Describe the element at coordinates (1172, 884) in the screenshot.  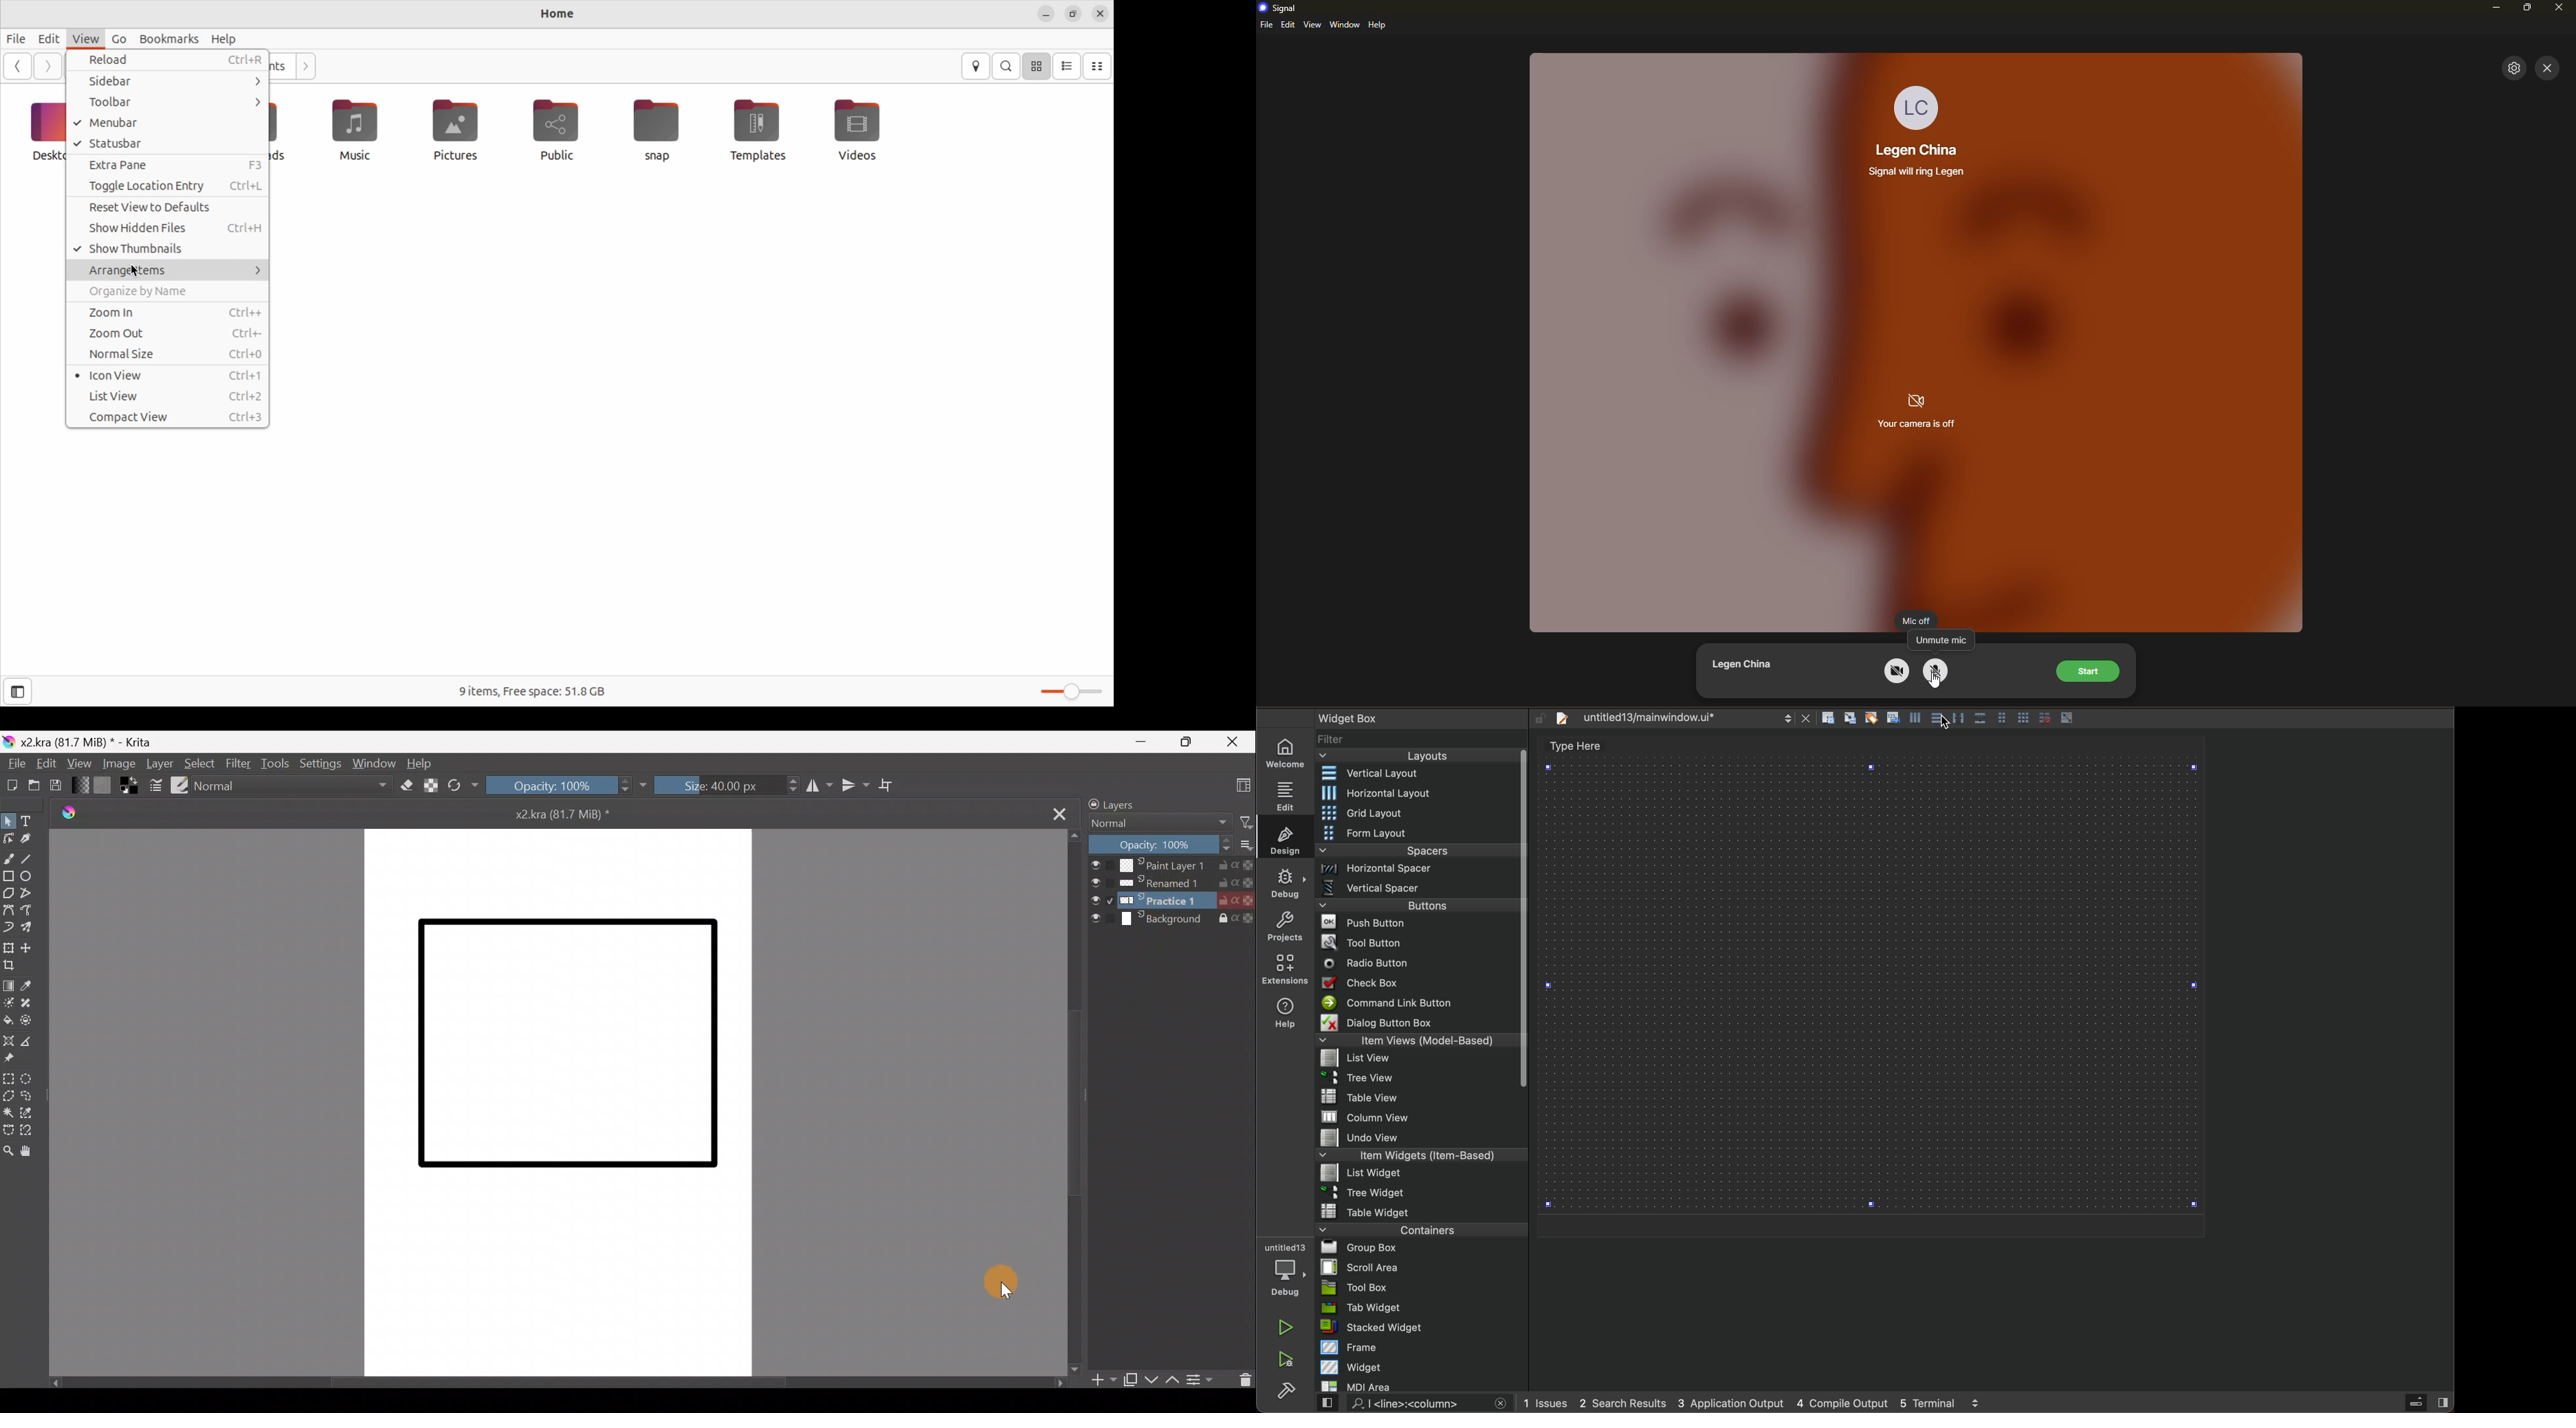
I see `Renamed1` at that location.